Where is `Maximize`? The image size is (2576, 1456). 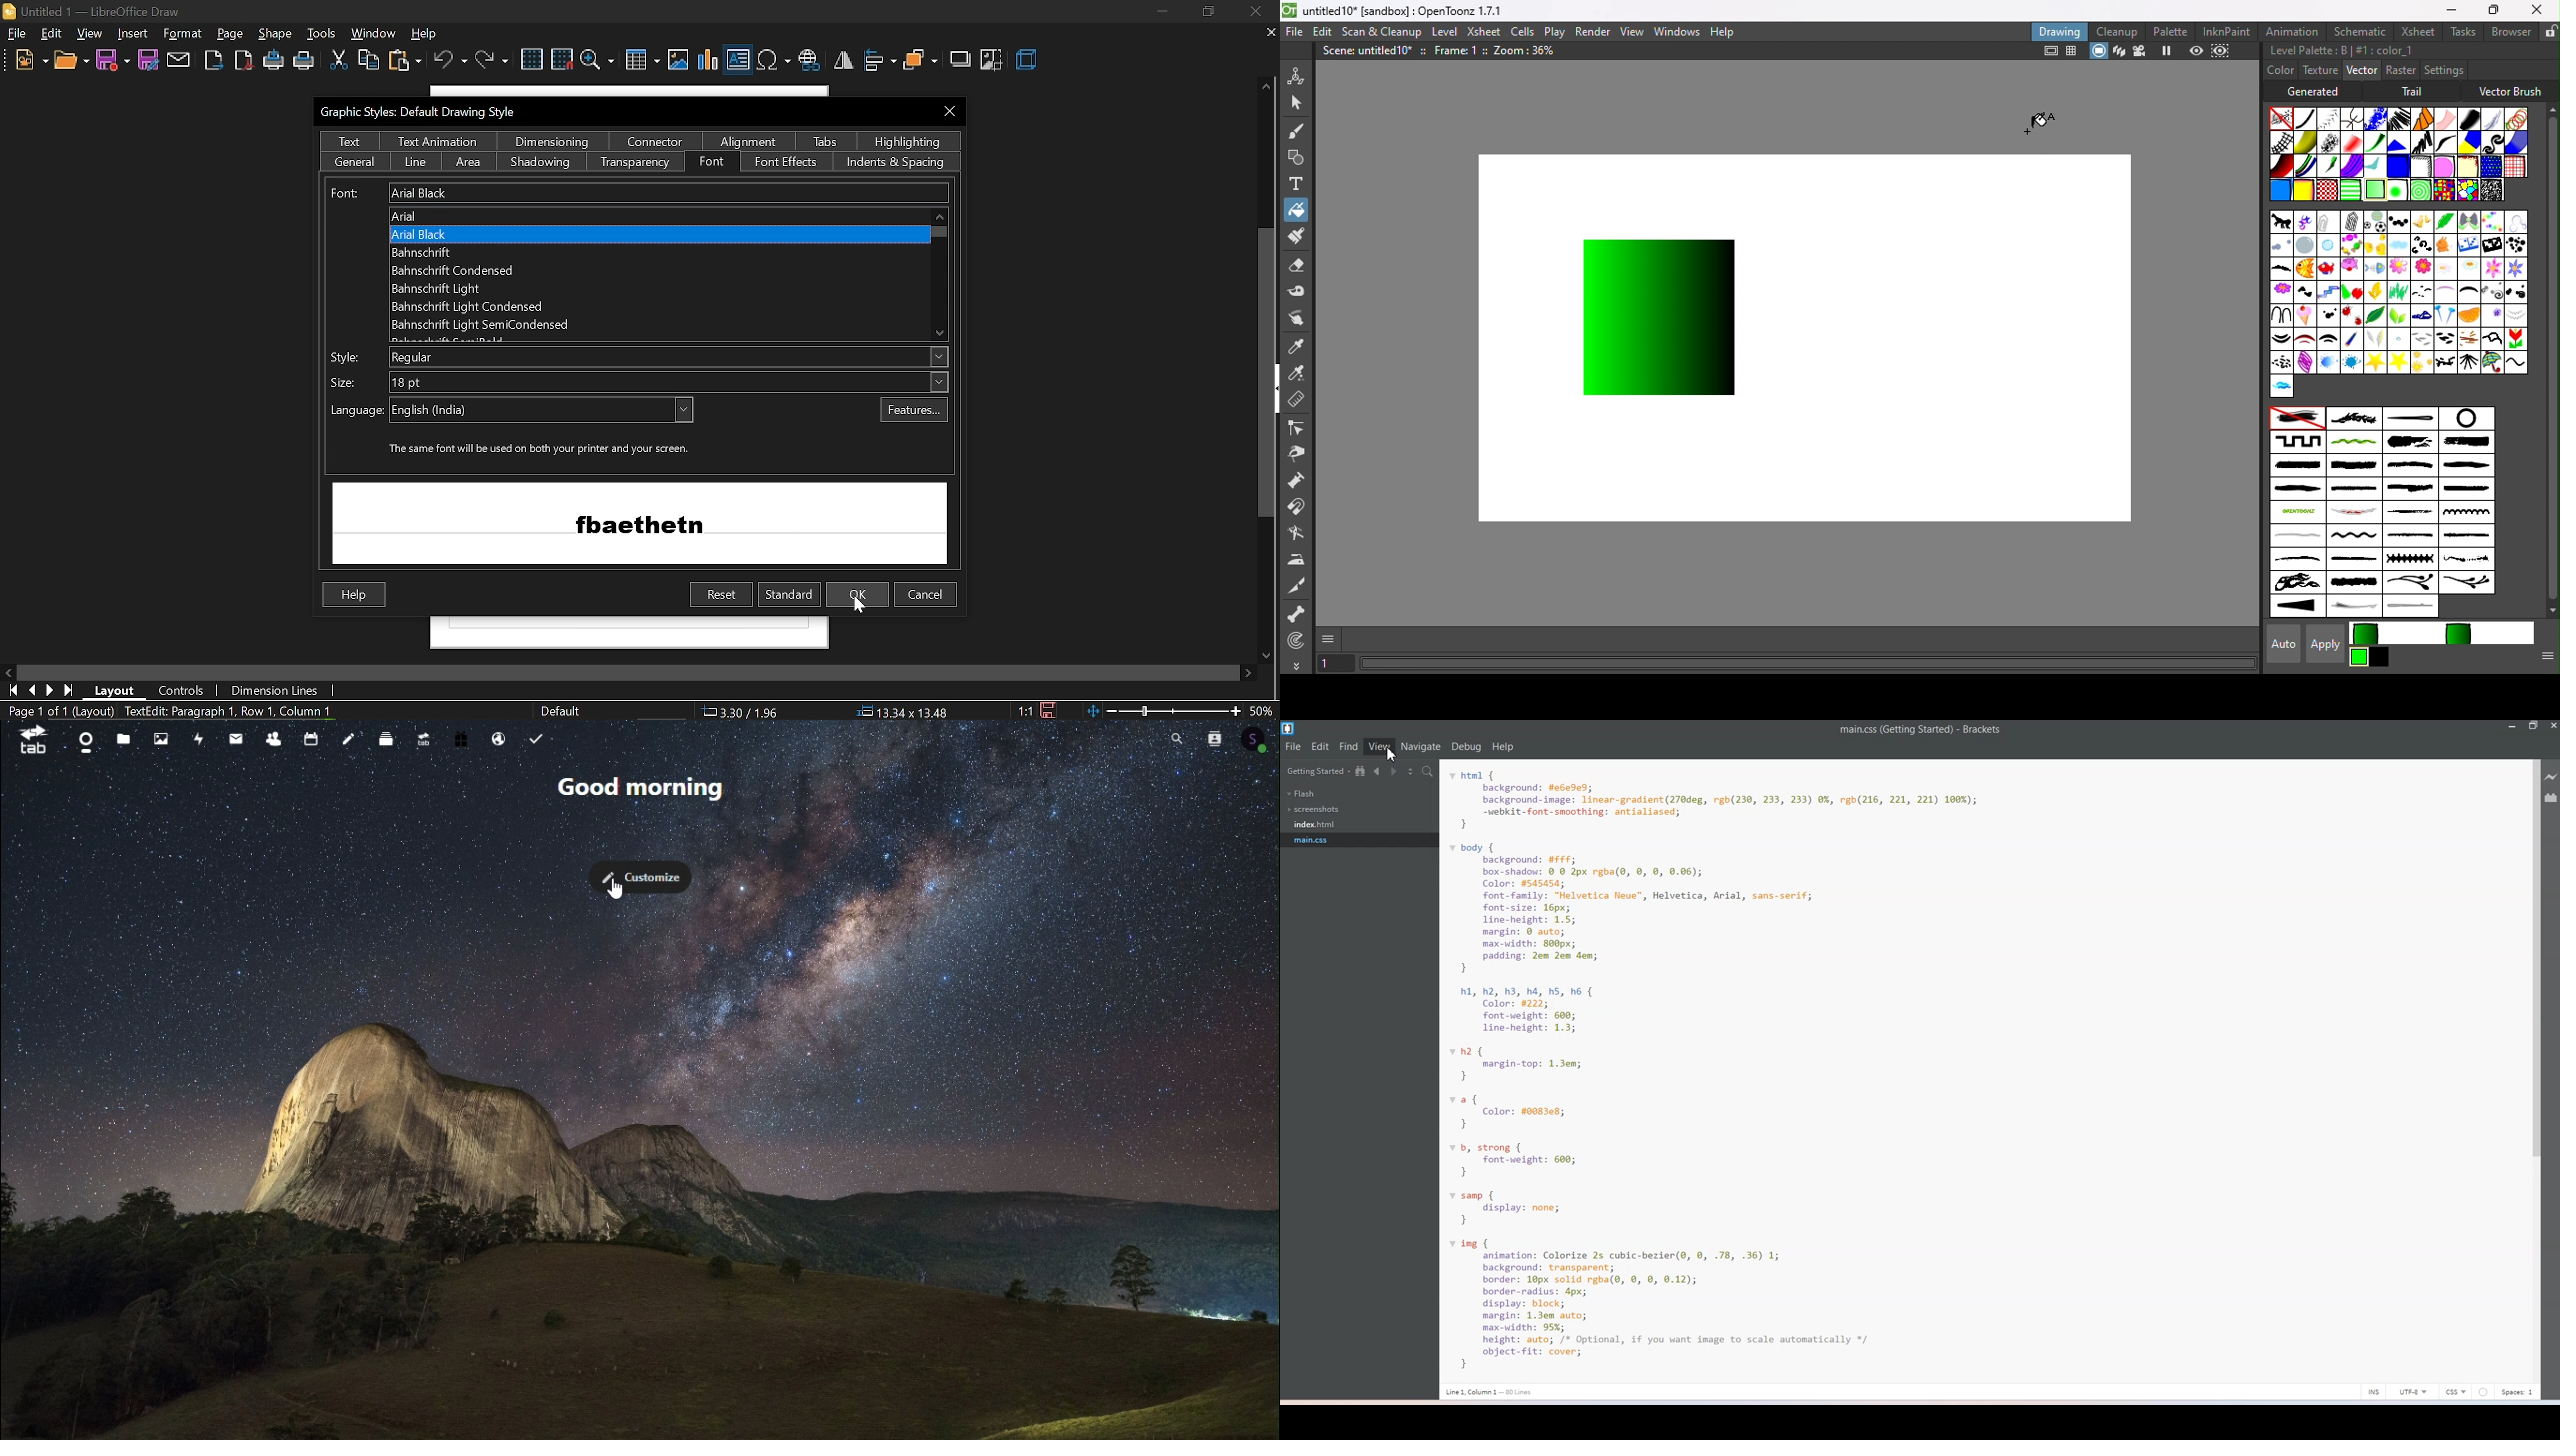
Maximize is located at coordinates (2534, 727).